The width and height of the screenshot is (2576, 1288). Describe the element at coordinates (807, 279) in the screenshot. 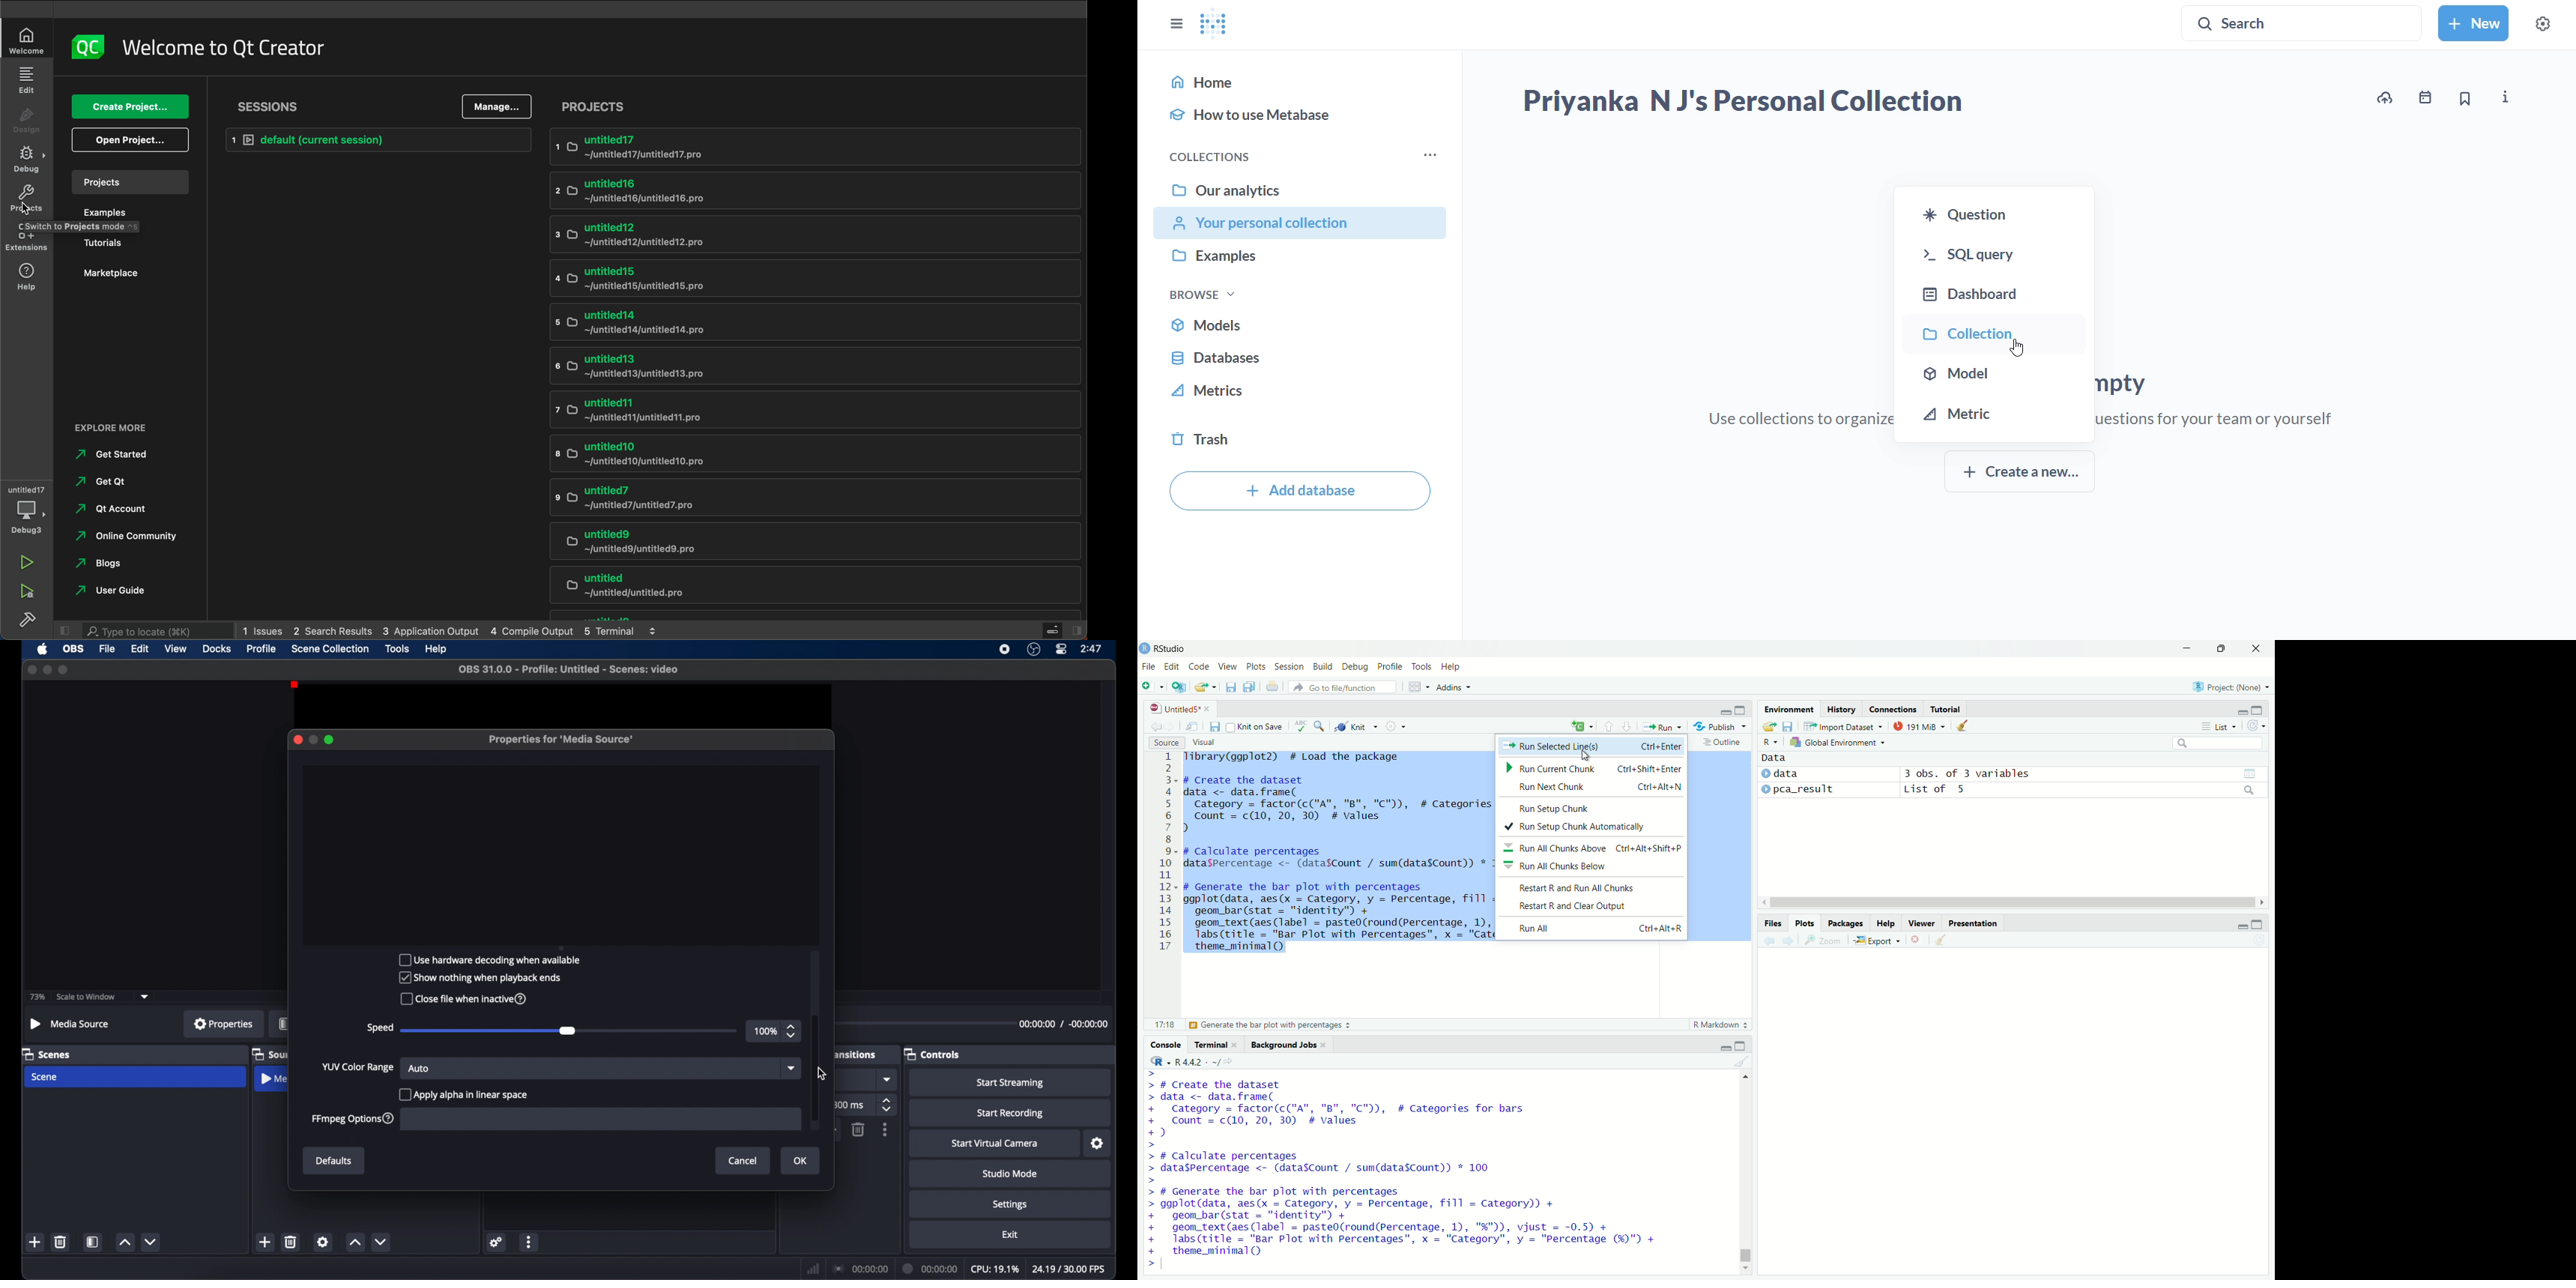

I see `untitled15` at that location.